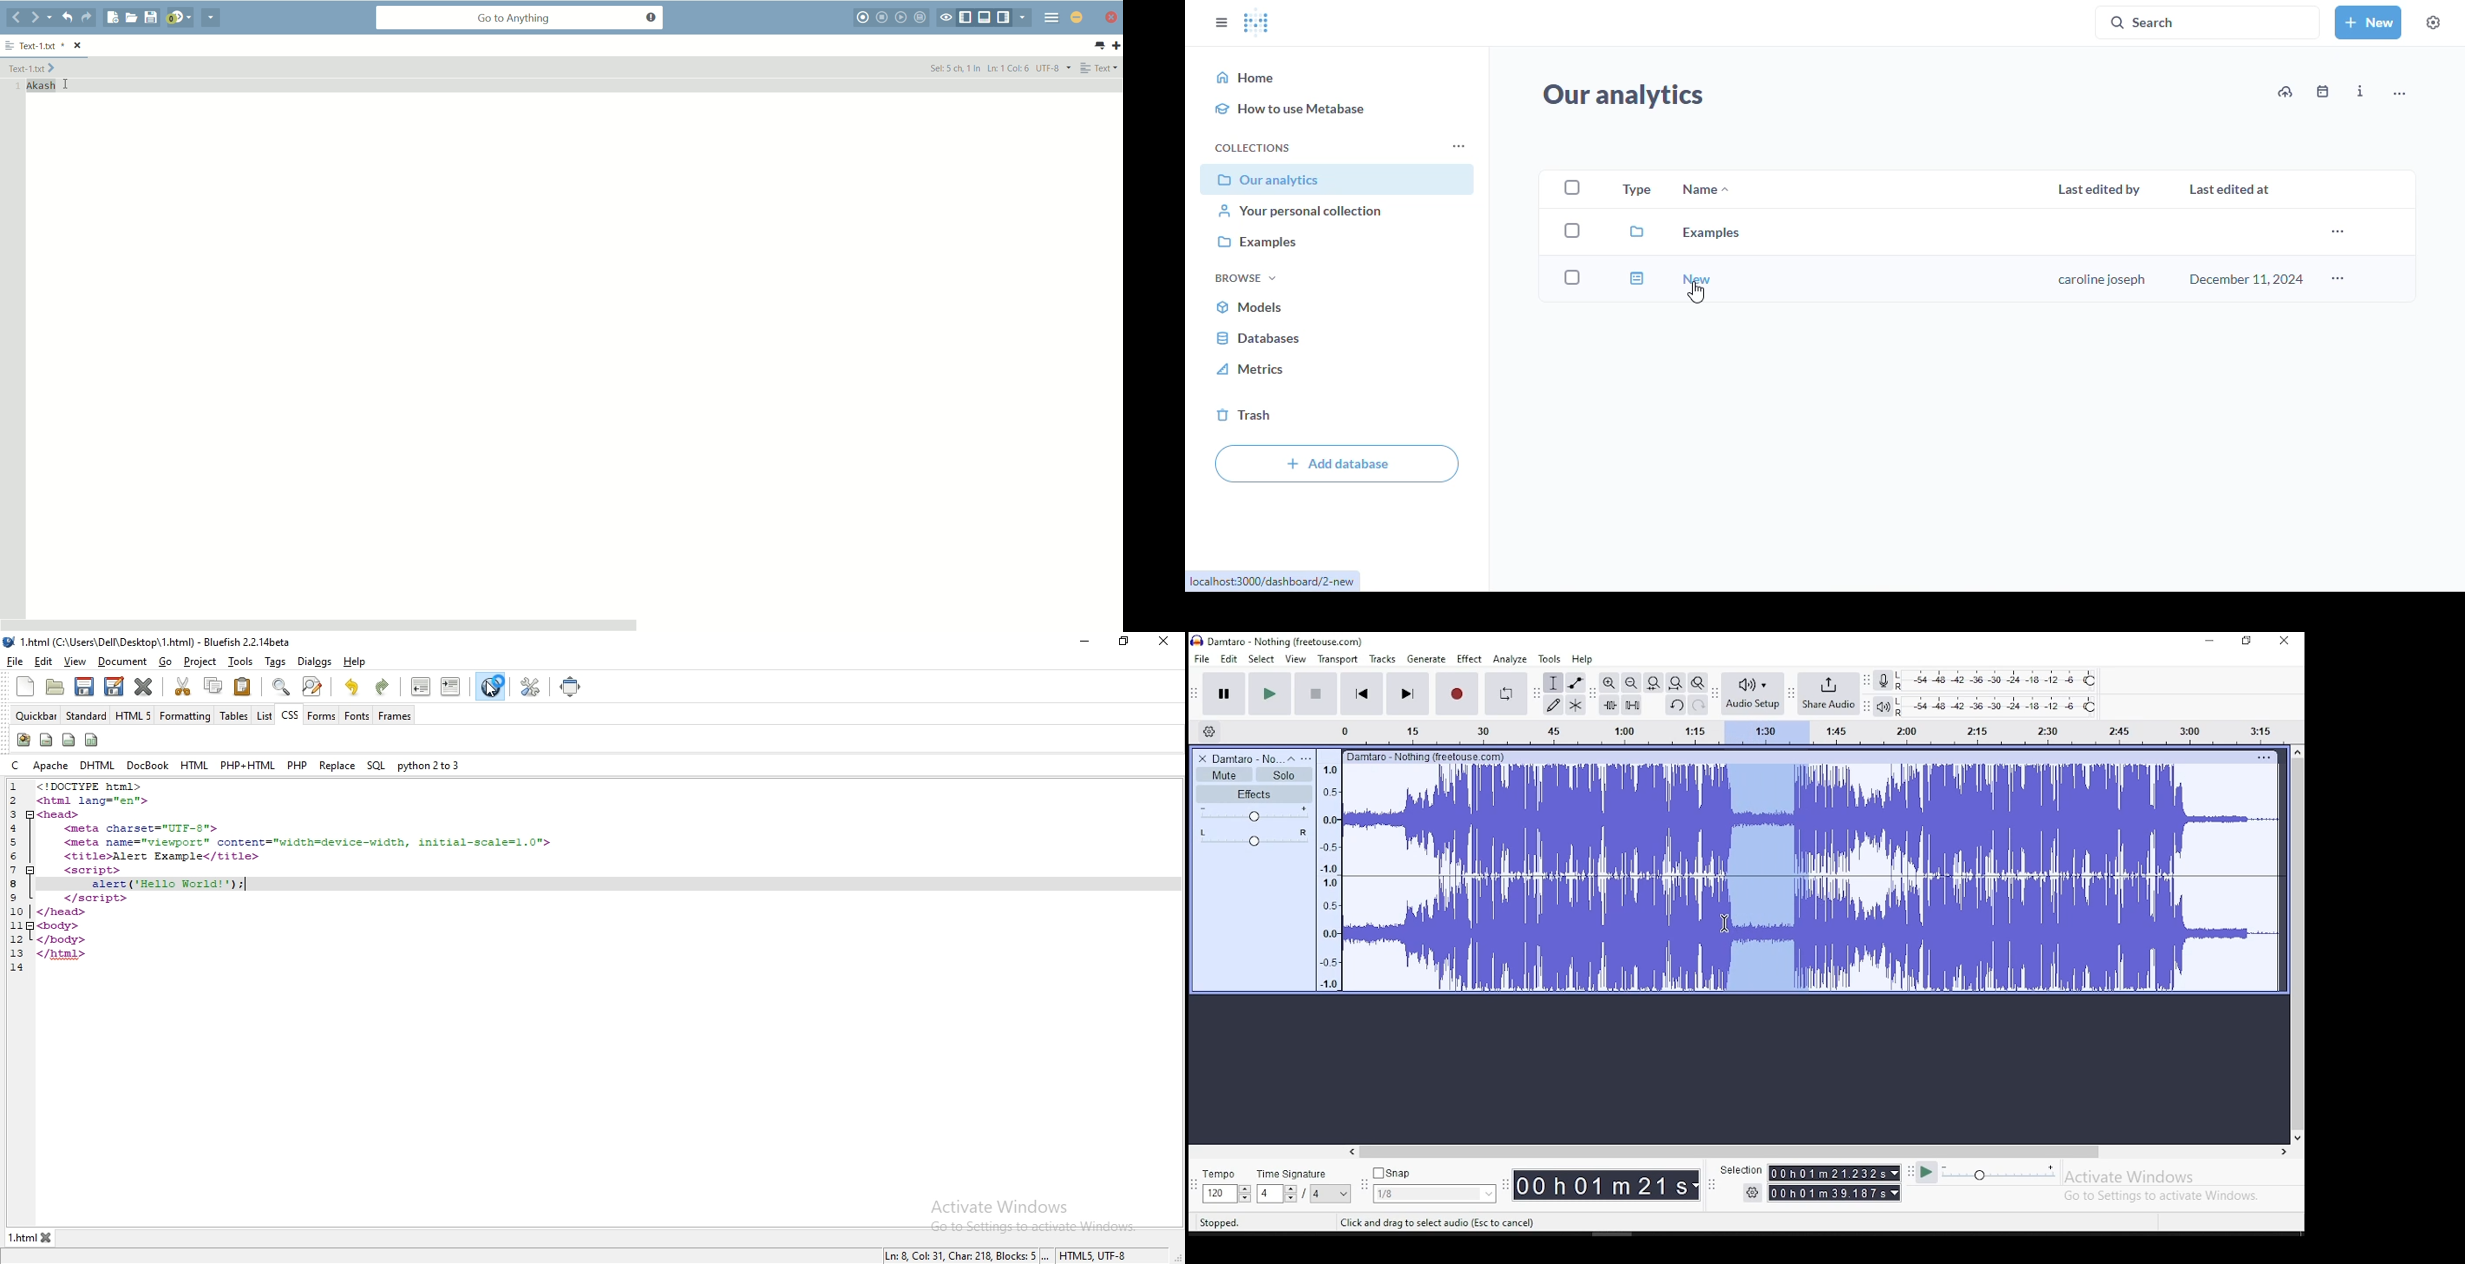  Describe the element at coordinates (384, 688) in the screenshot. I see `redo` at that location.